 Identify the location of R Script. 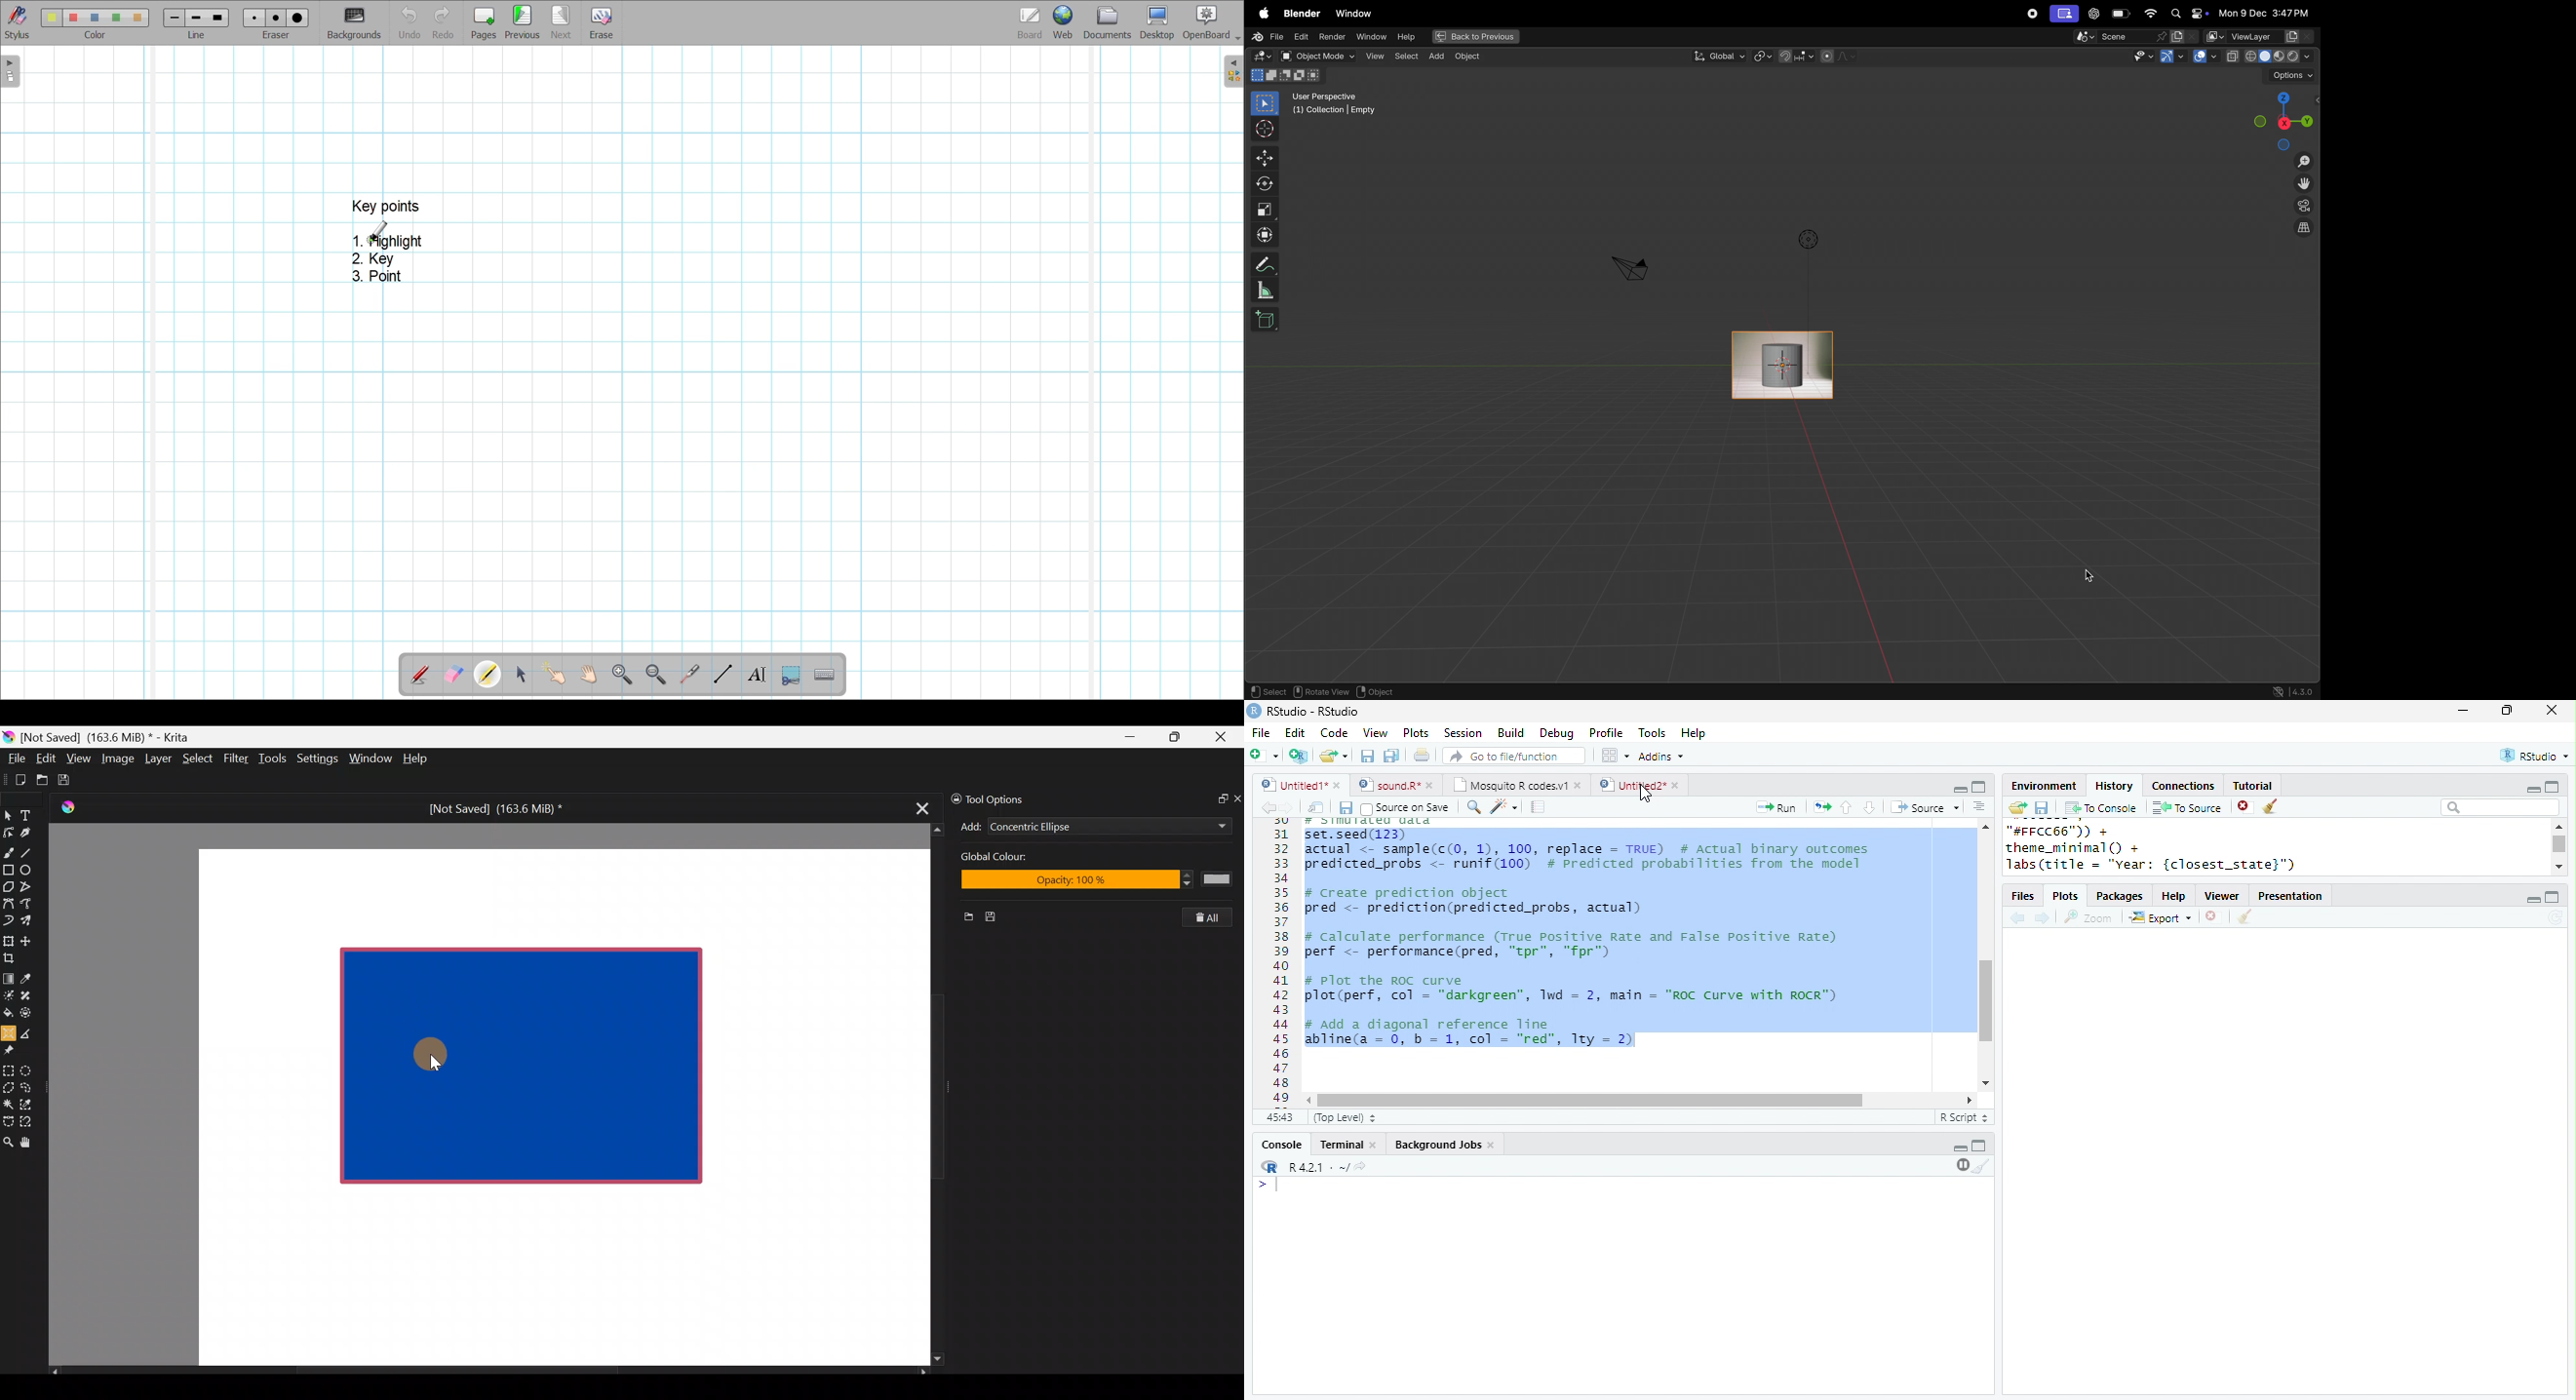
(1965, 1116).